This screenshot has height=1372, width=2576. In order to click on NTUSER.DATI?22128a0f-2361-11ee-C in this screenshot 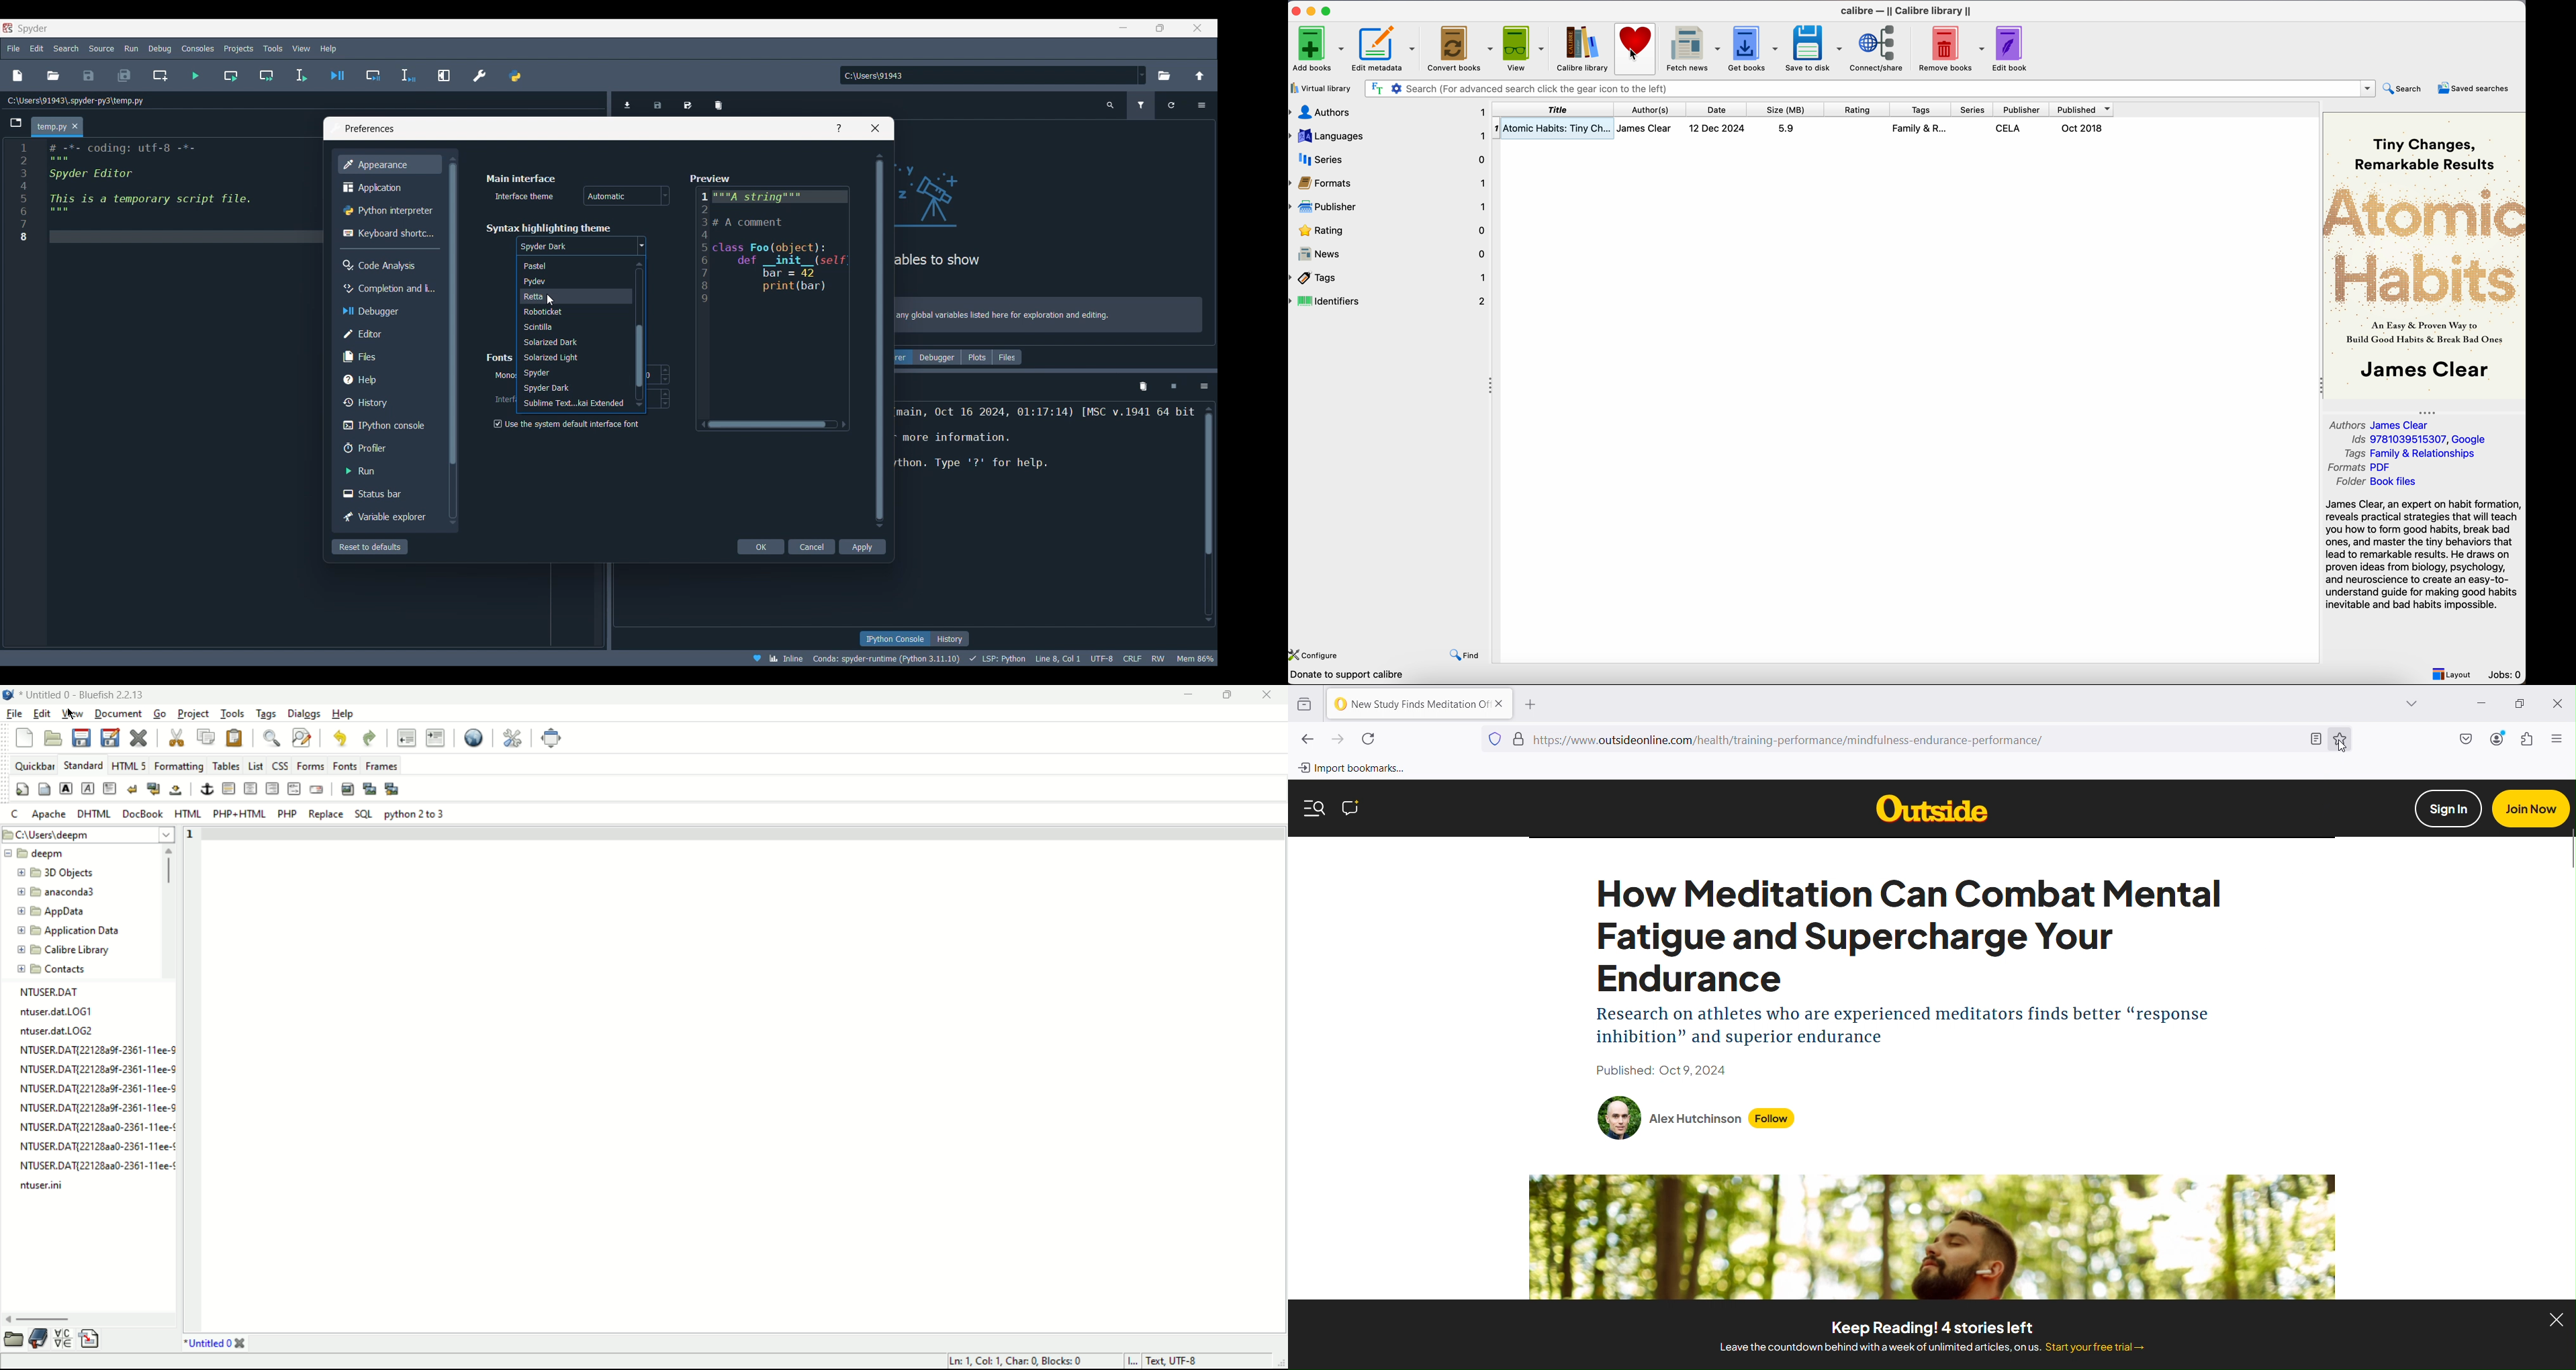, I will do `click(102, 1088)`.